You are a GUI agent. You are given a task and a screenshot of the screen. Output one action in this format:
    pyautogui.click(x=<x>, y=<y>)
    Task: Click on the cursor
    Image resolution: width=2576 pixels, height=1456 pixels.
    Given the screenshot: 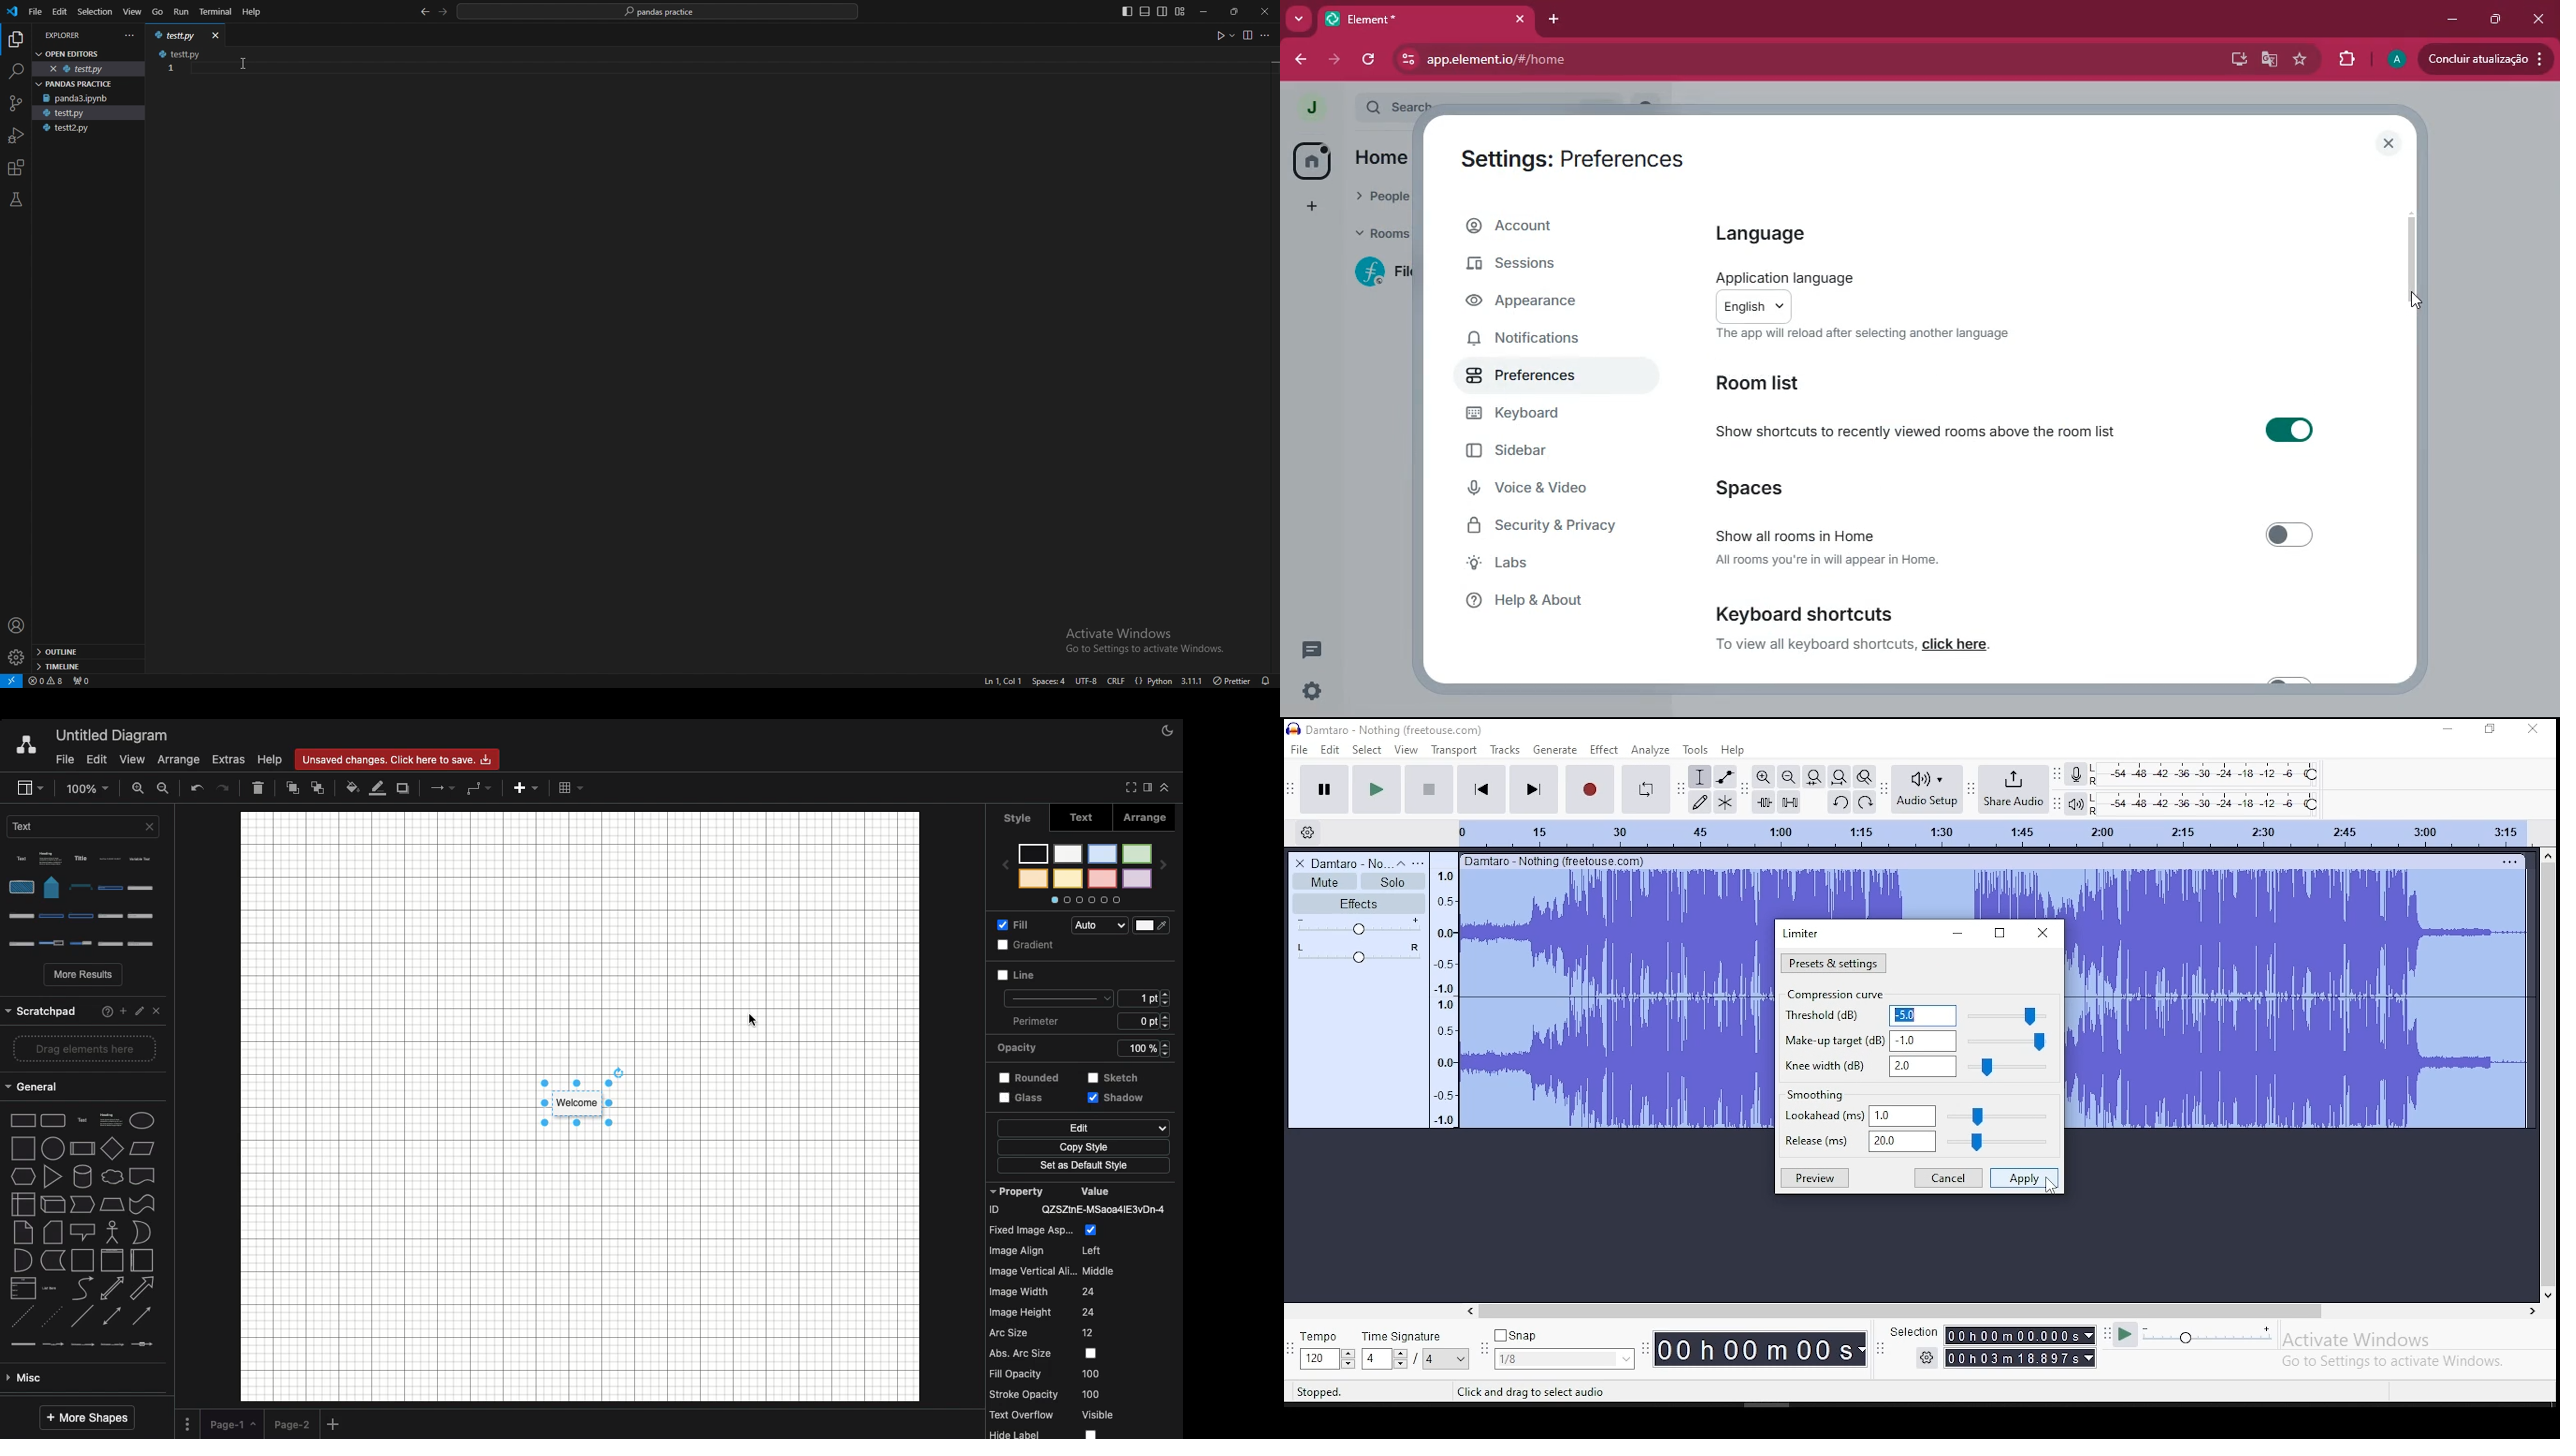 What is the action you would take?
    pyautogui.click(x=2419, y=302)
    